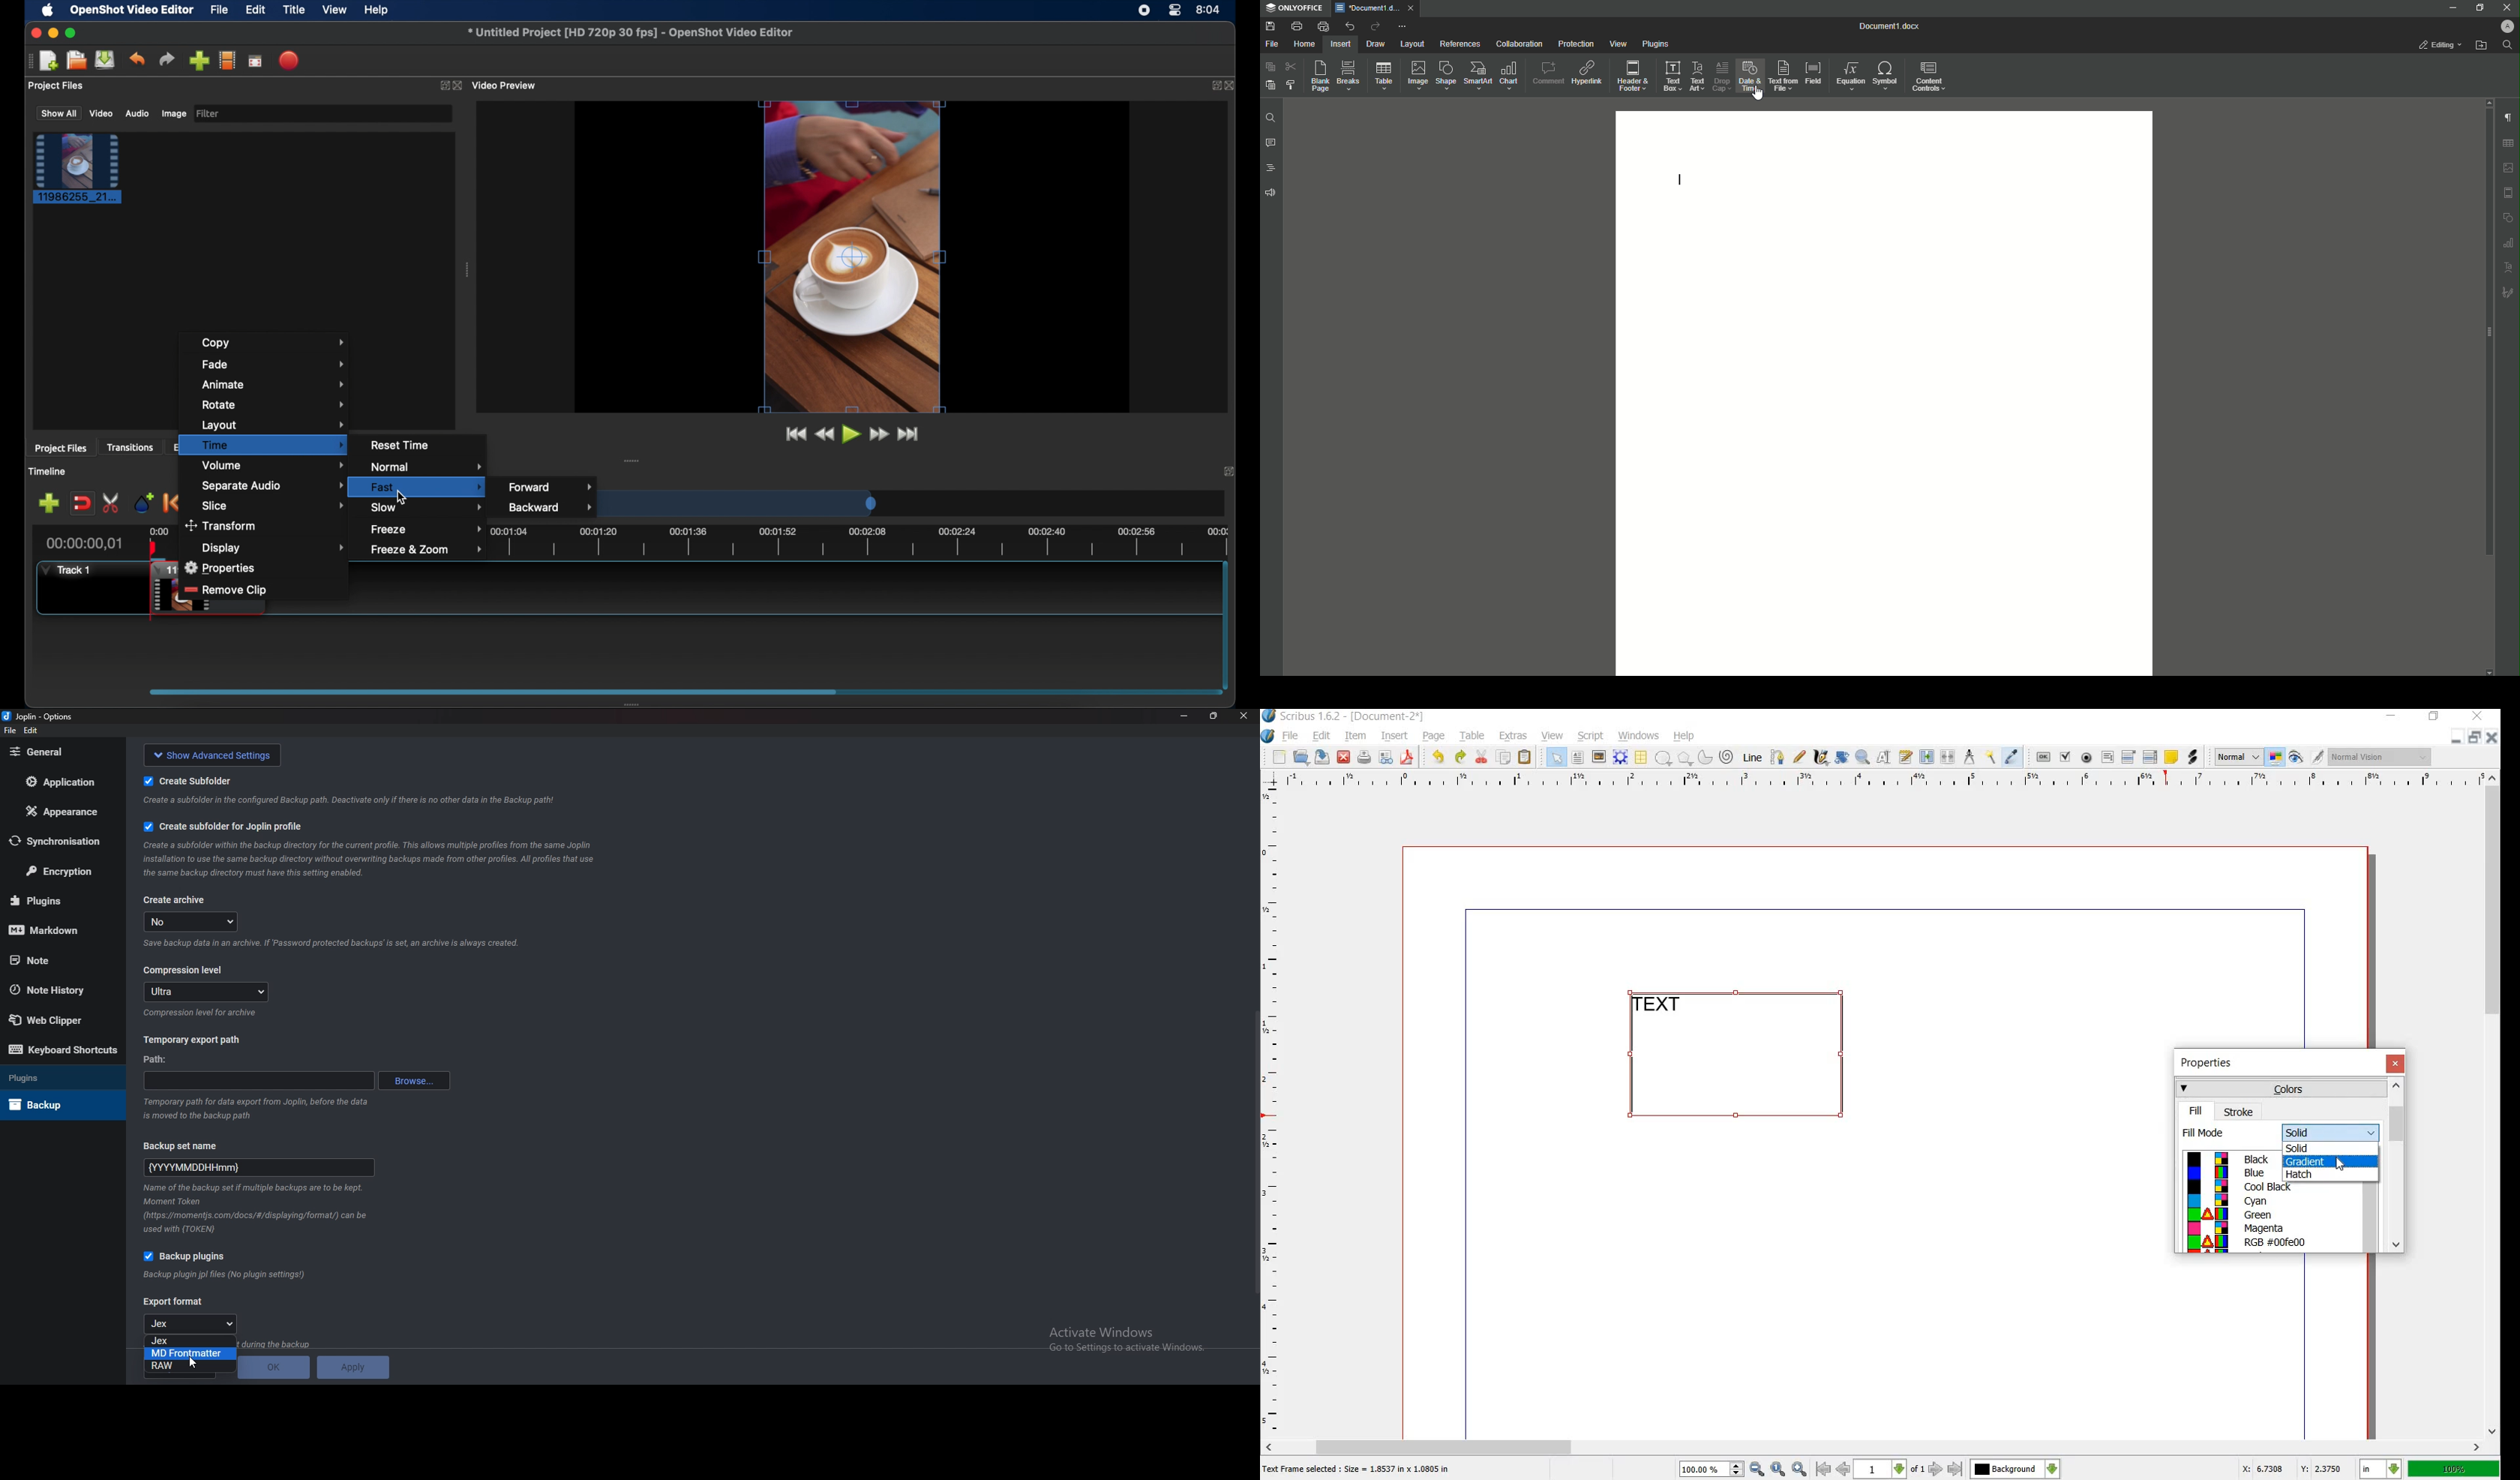 The width and height of the screenshot is (2520, 1484). I want to click on ONLYOFFICE, so click(1294, 9).